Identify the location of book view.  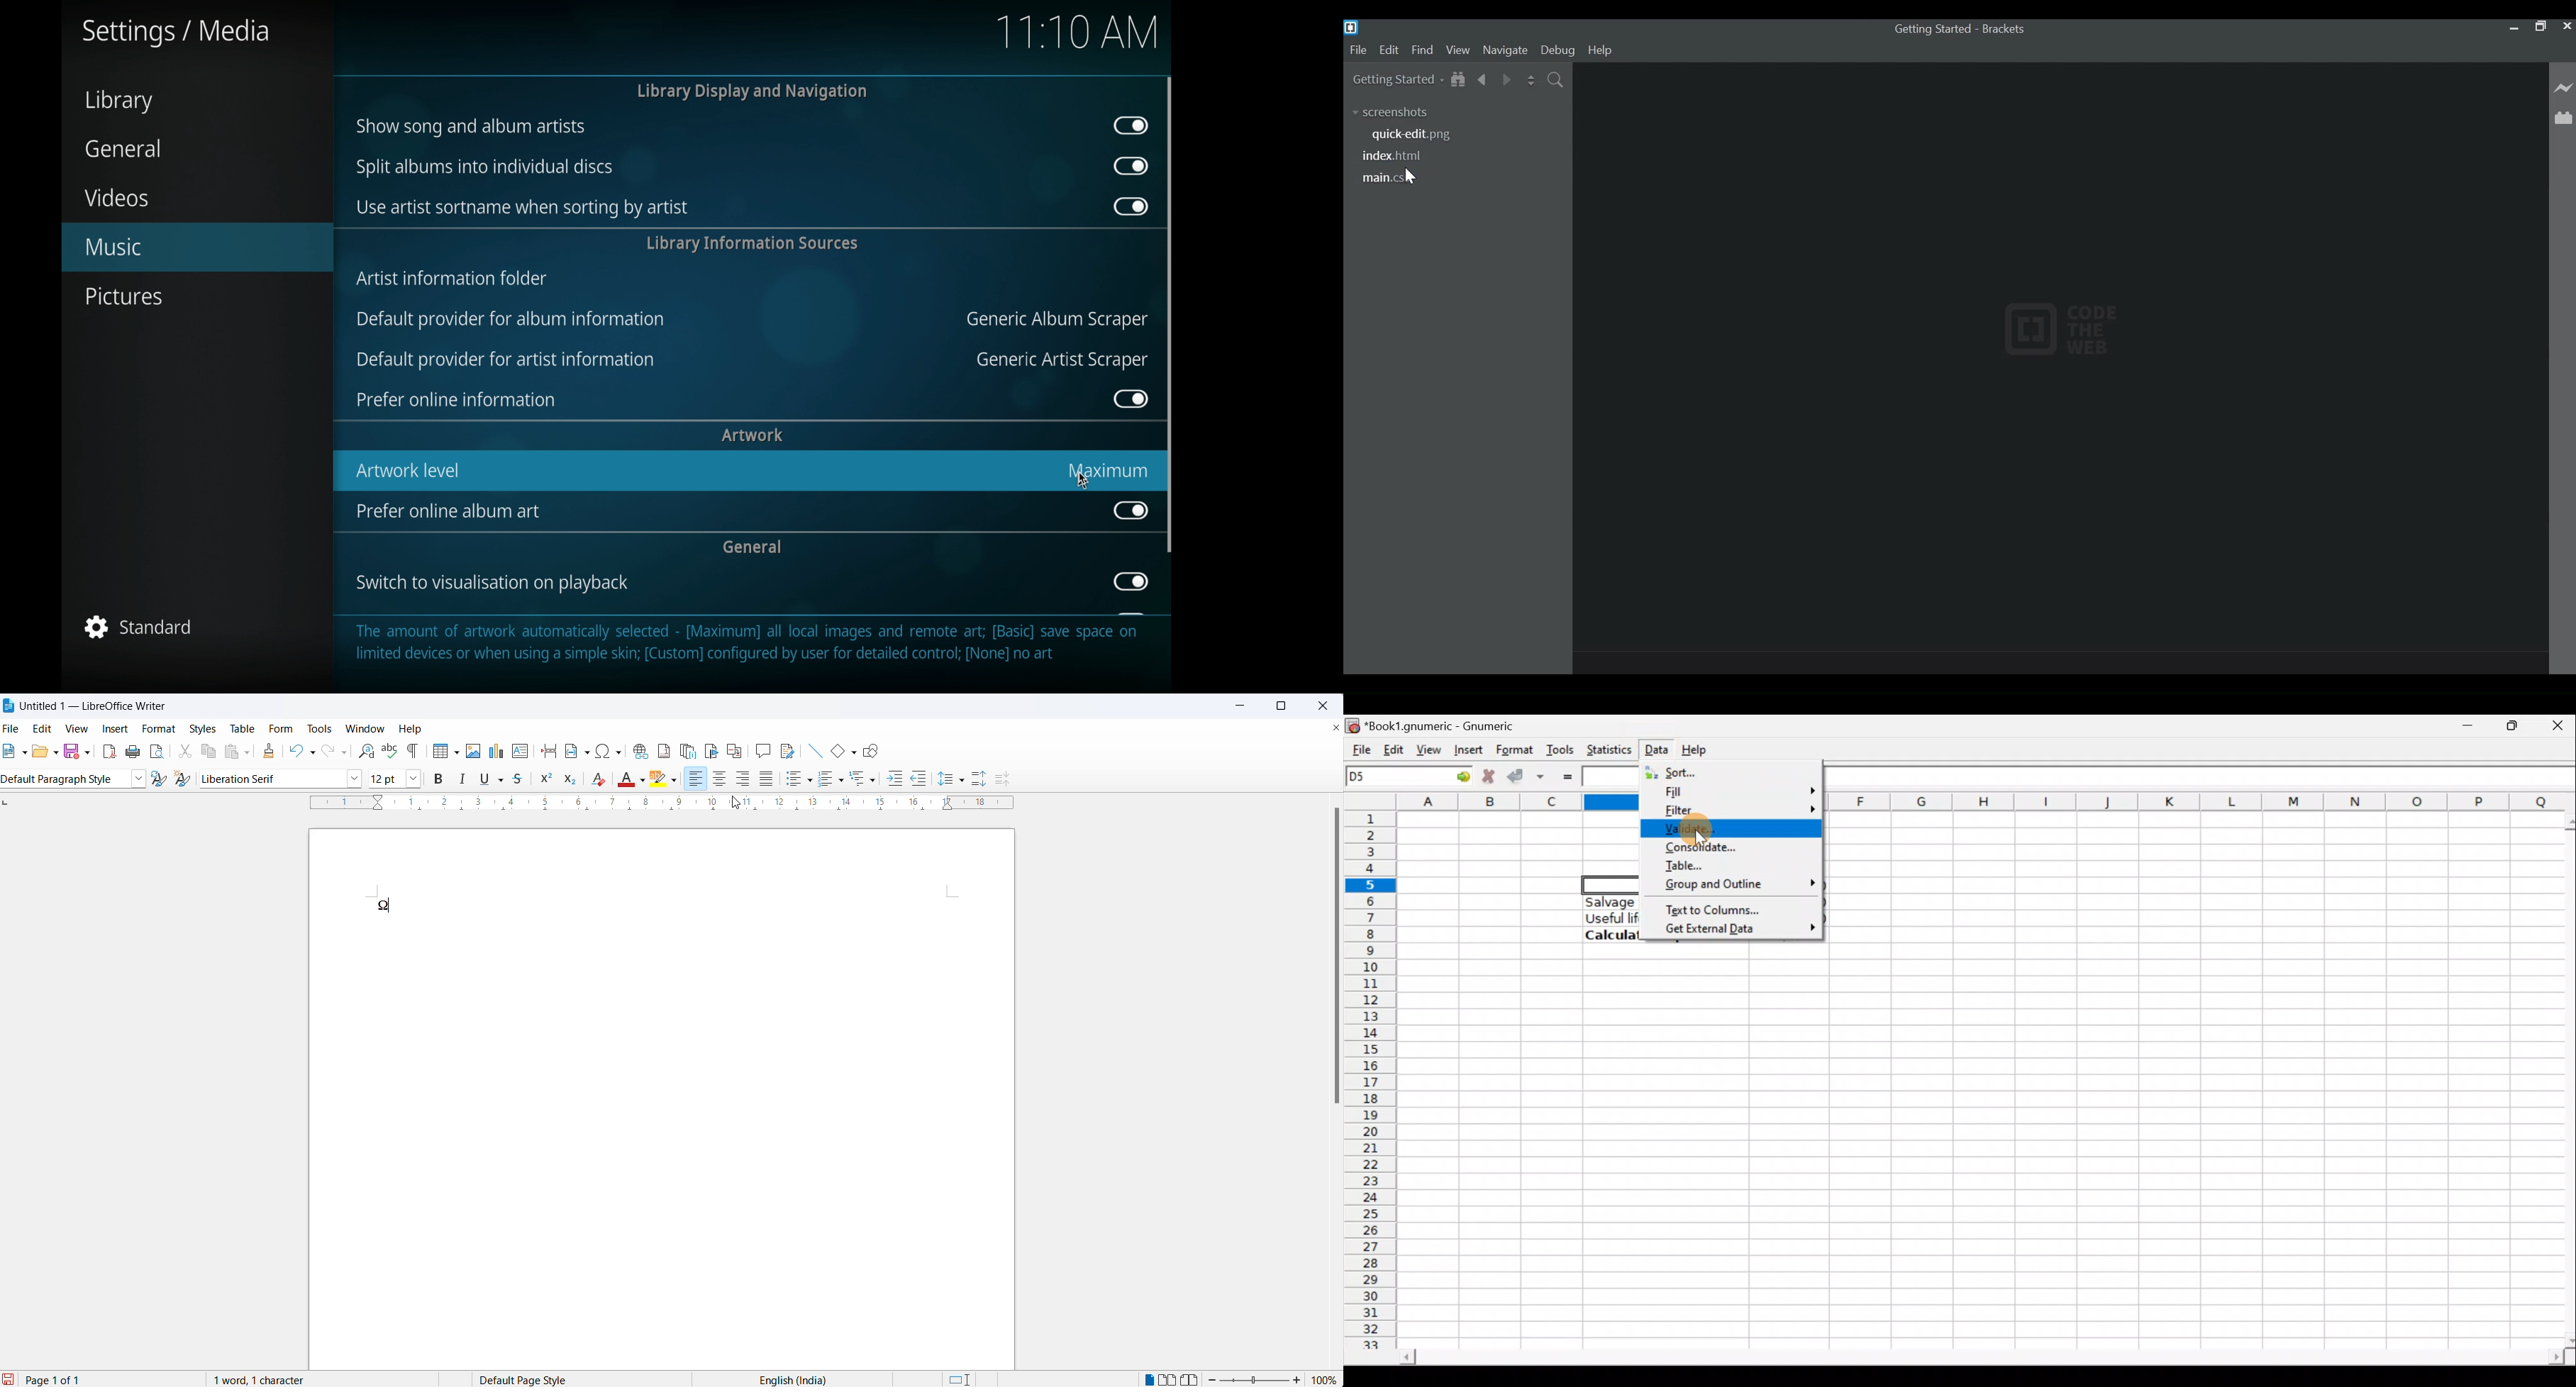
(1190, 1379).